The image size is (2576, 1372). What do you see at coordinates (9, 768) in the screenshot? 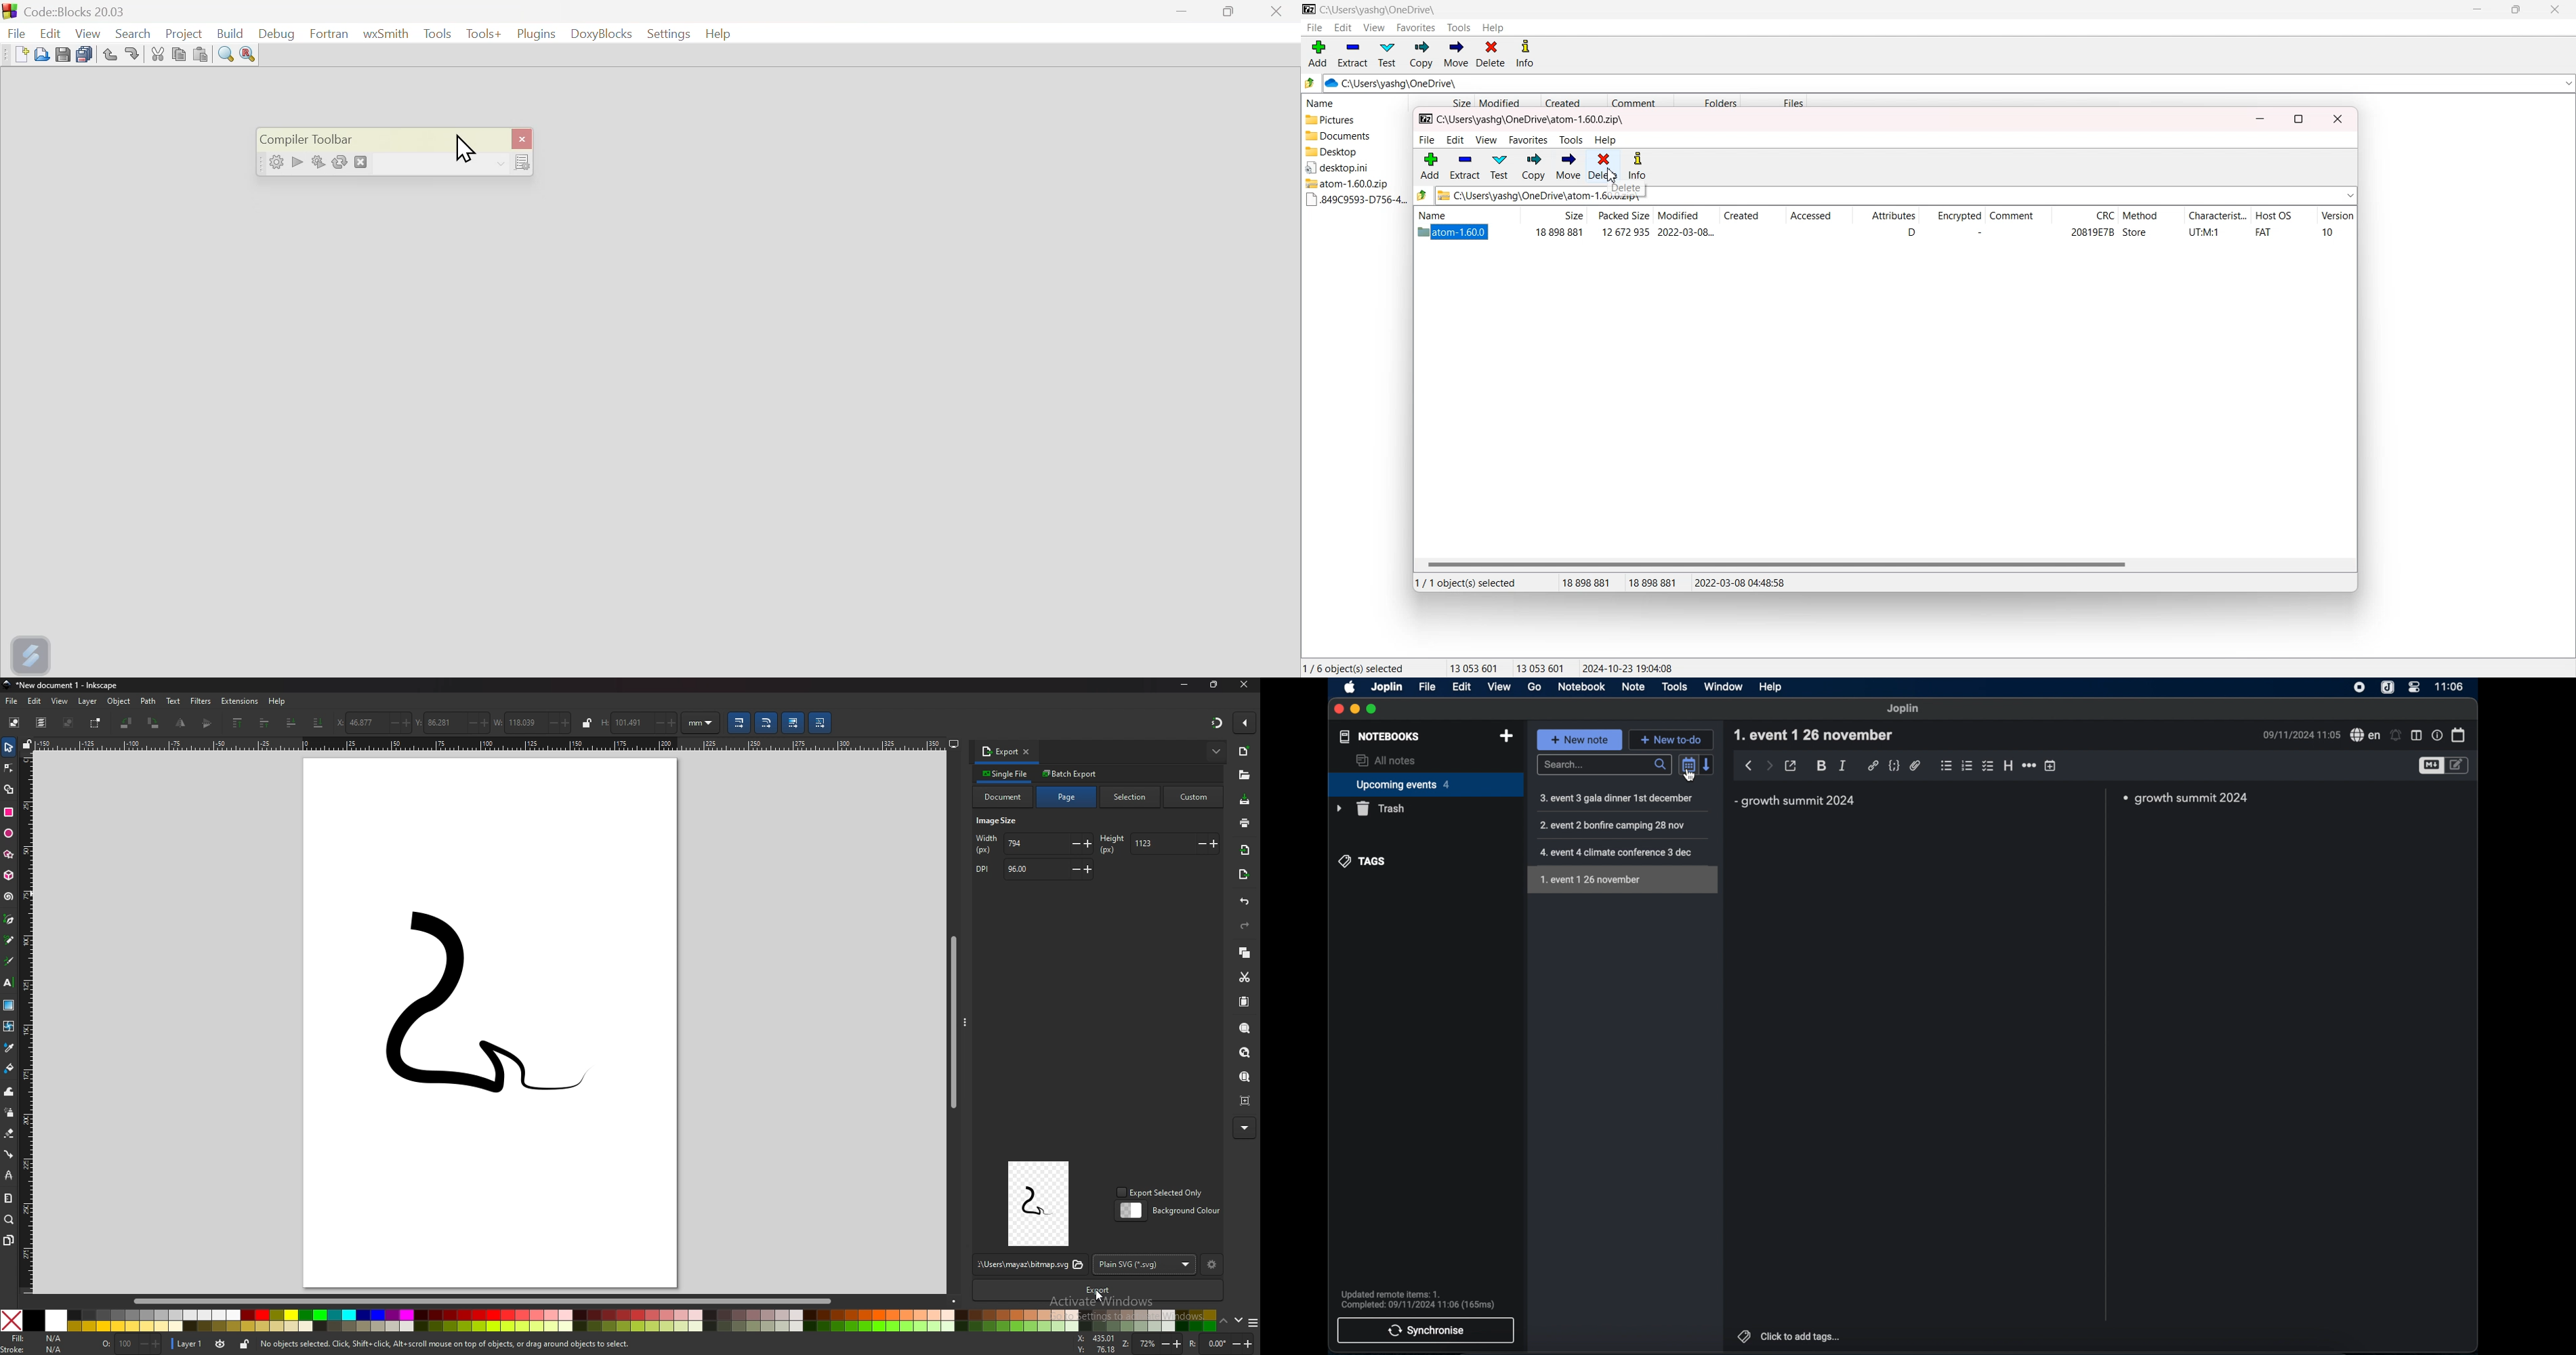
I see `node` at bounding box center [9, 768].